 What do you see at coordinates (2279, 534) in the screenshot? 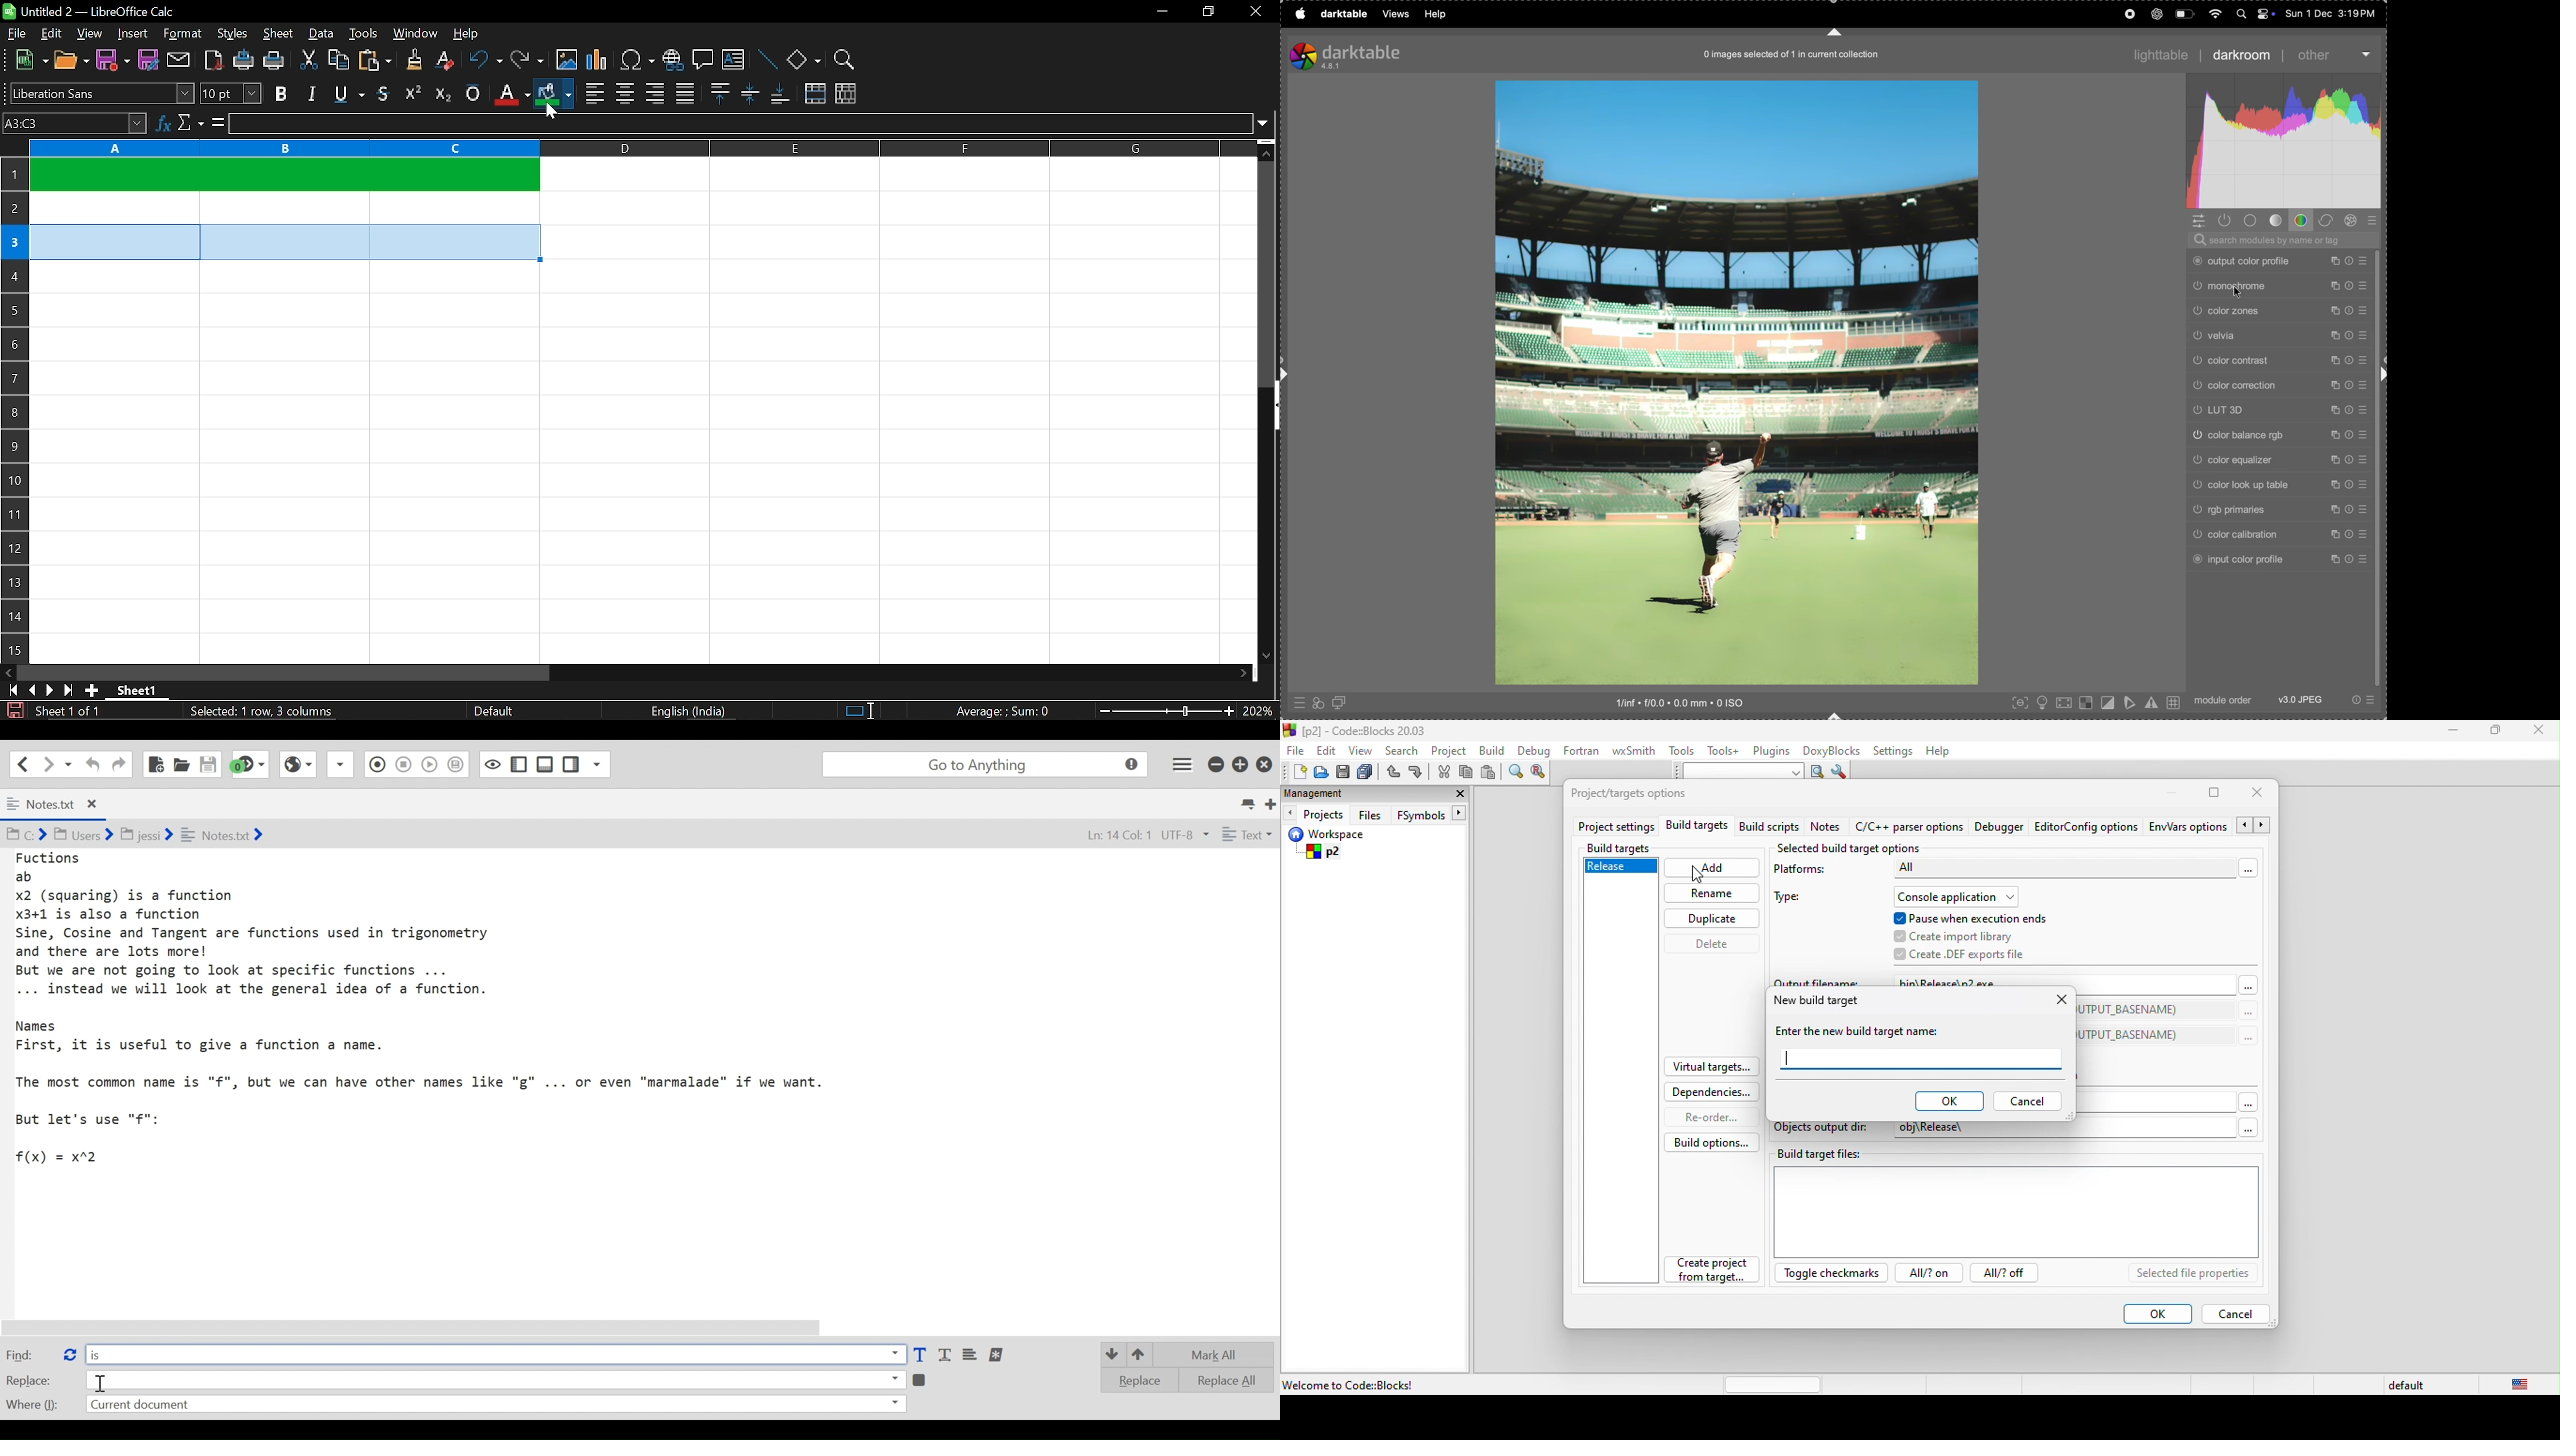
I see `color calibiration` at bounding box center [2279, 534].